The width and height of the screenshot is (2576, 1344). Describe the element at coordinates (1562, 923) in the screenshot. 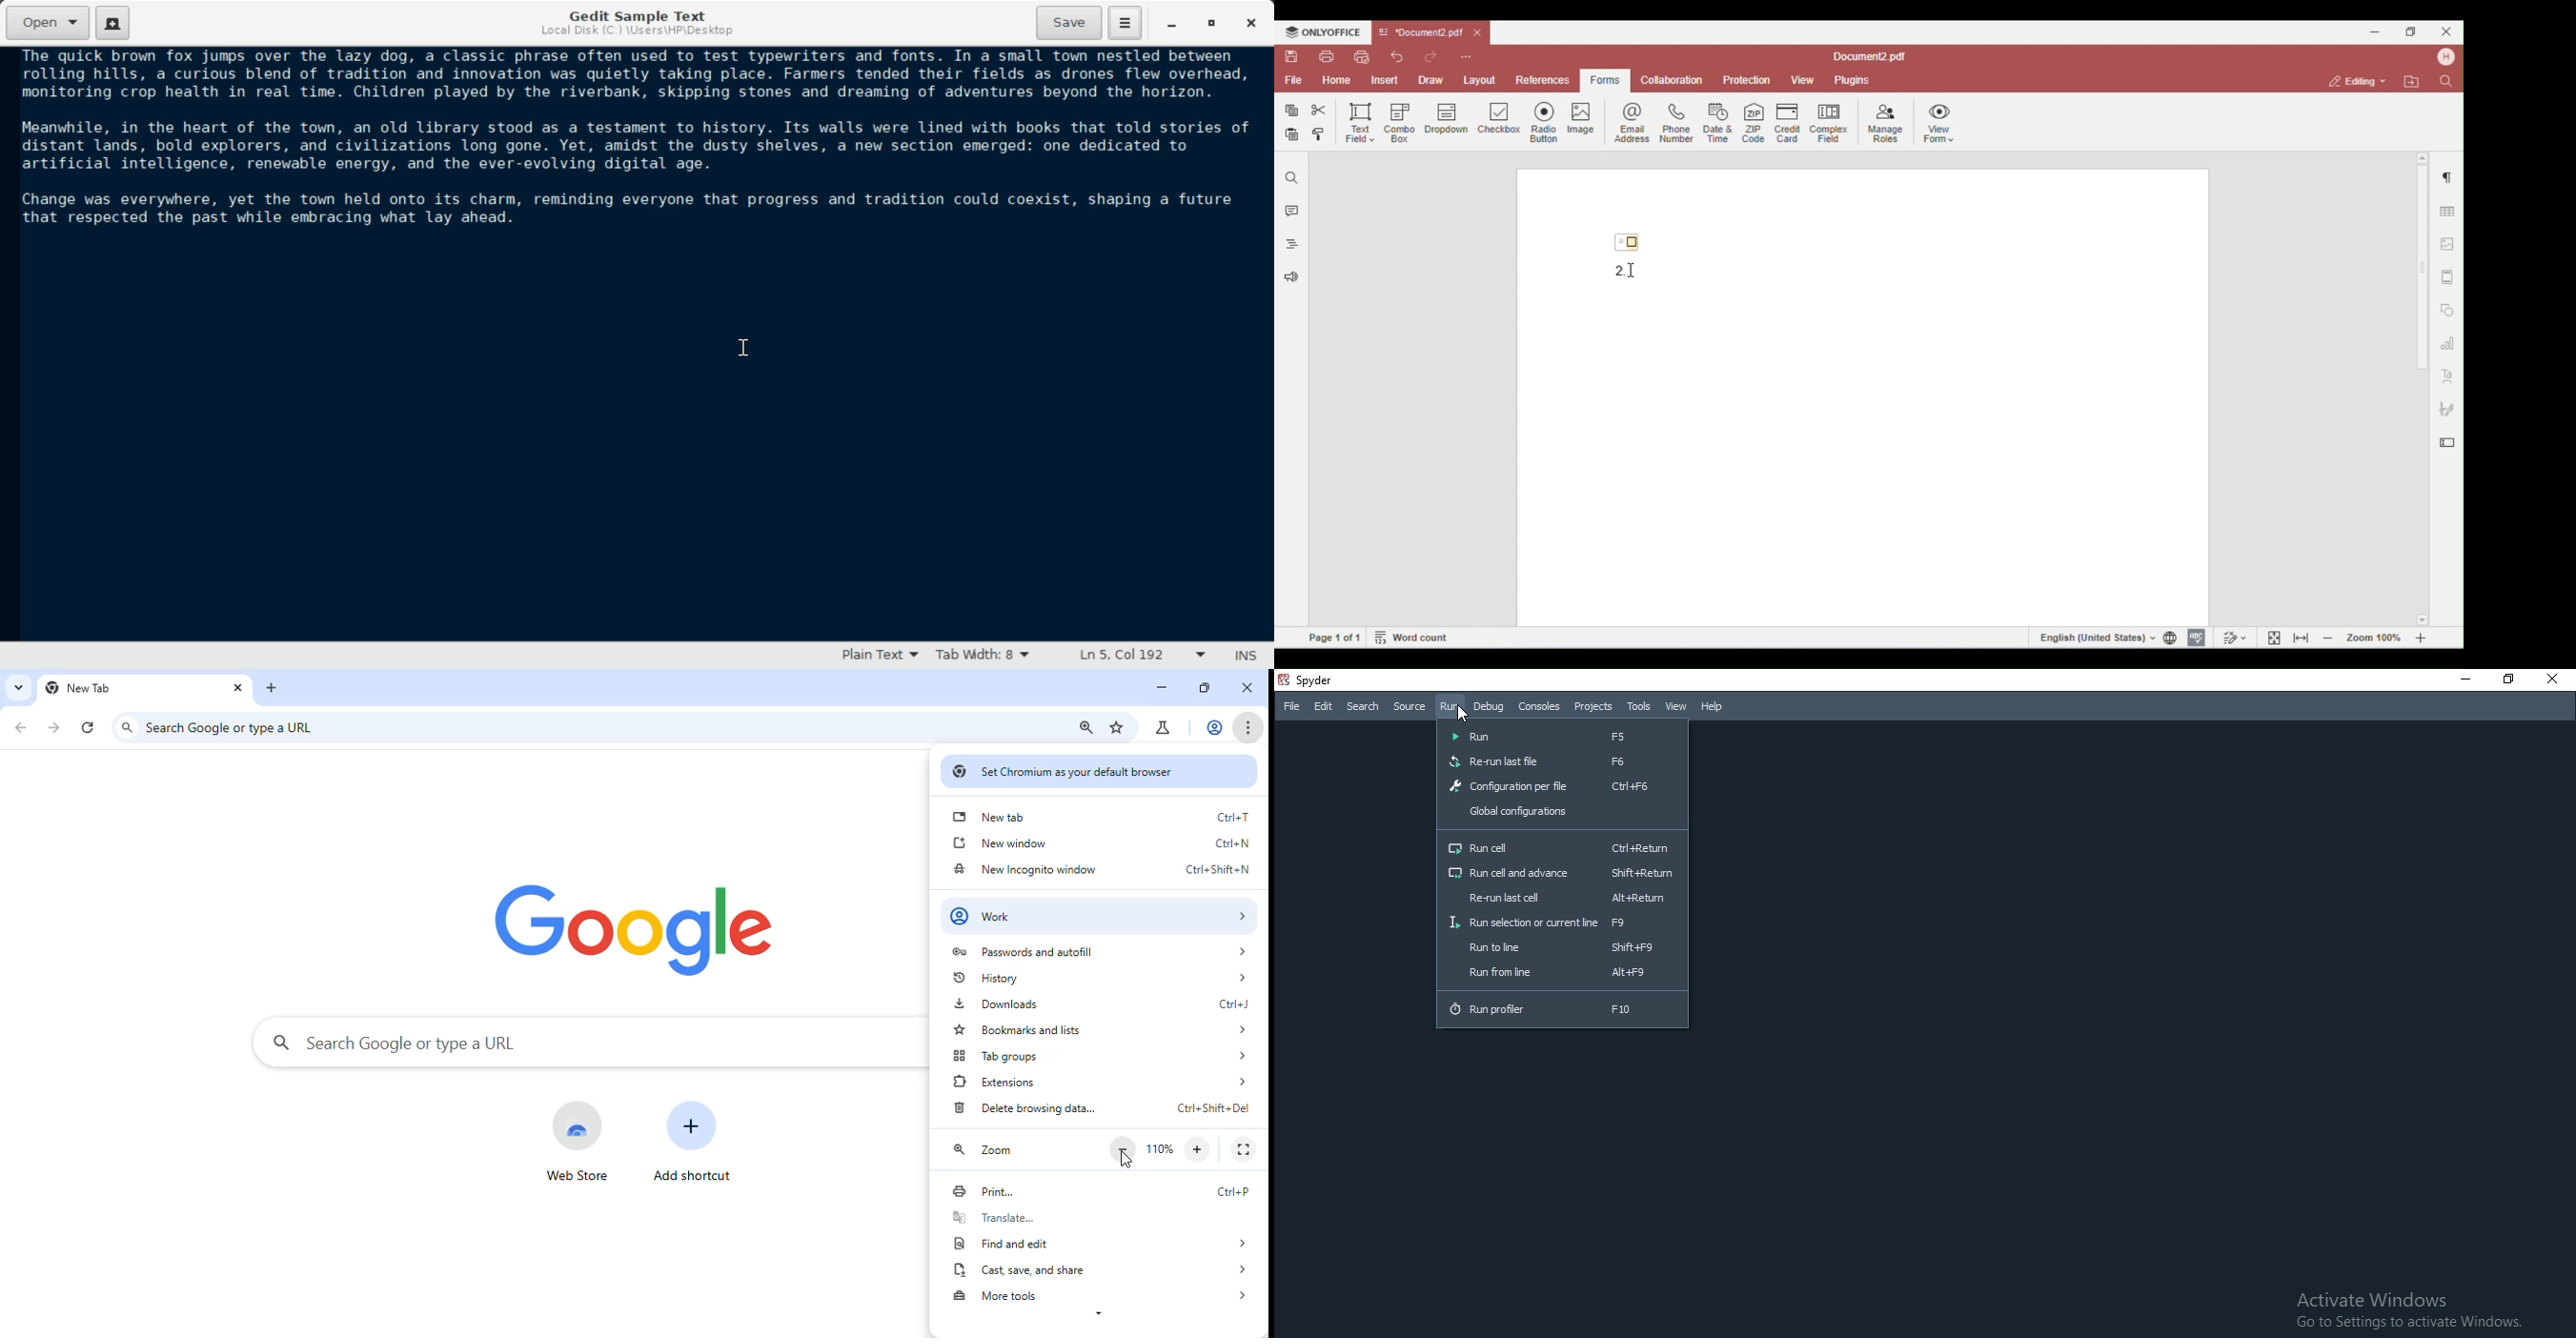

I see `run selection or current line` at that location.